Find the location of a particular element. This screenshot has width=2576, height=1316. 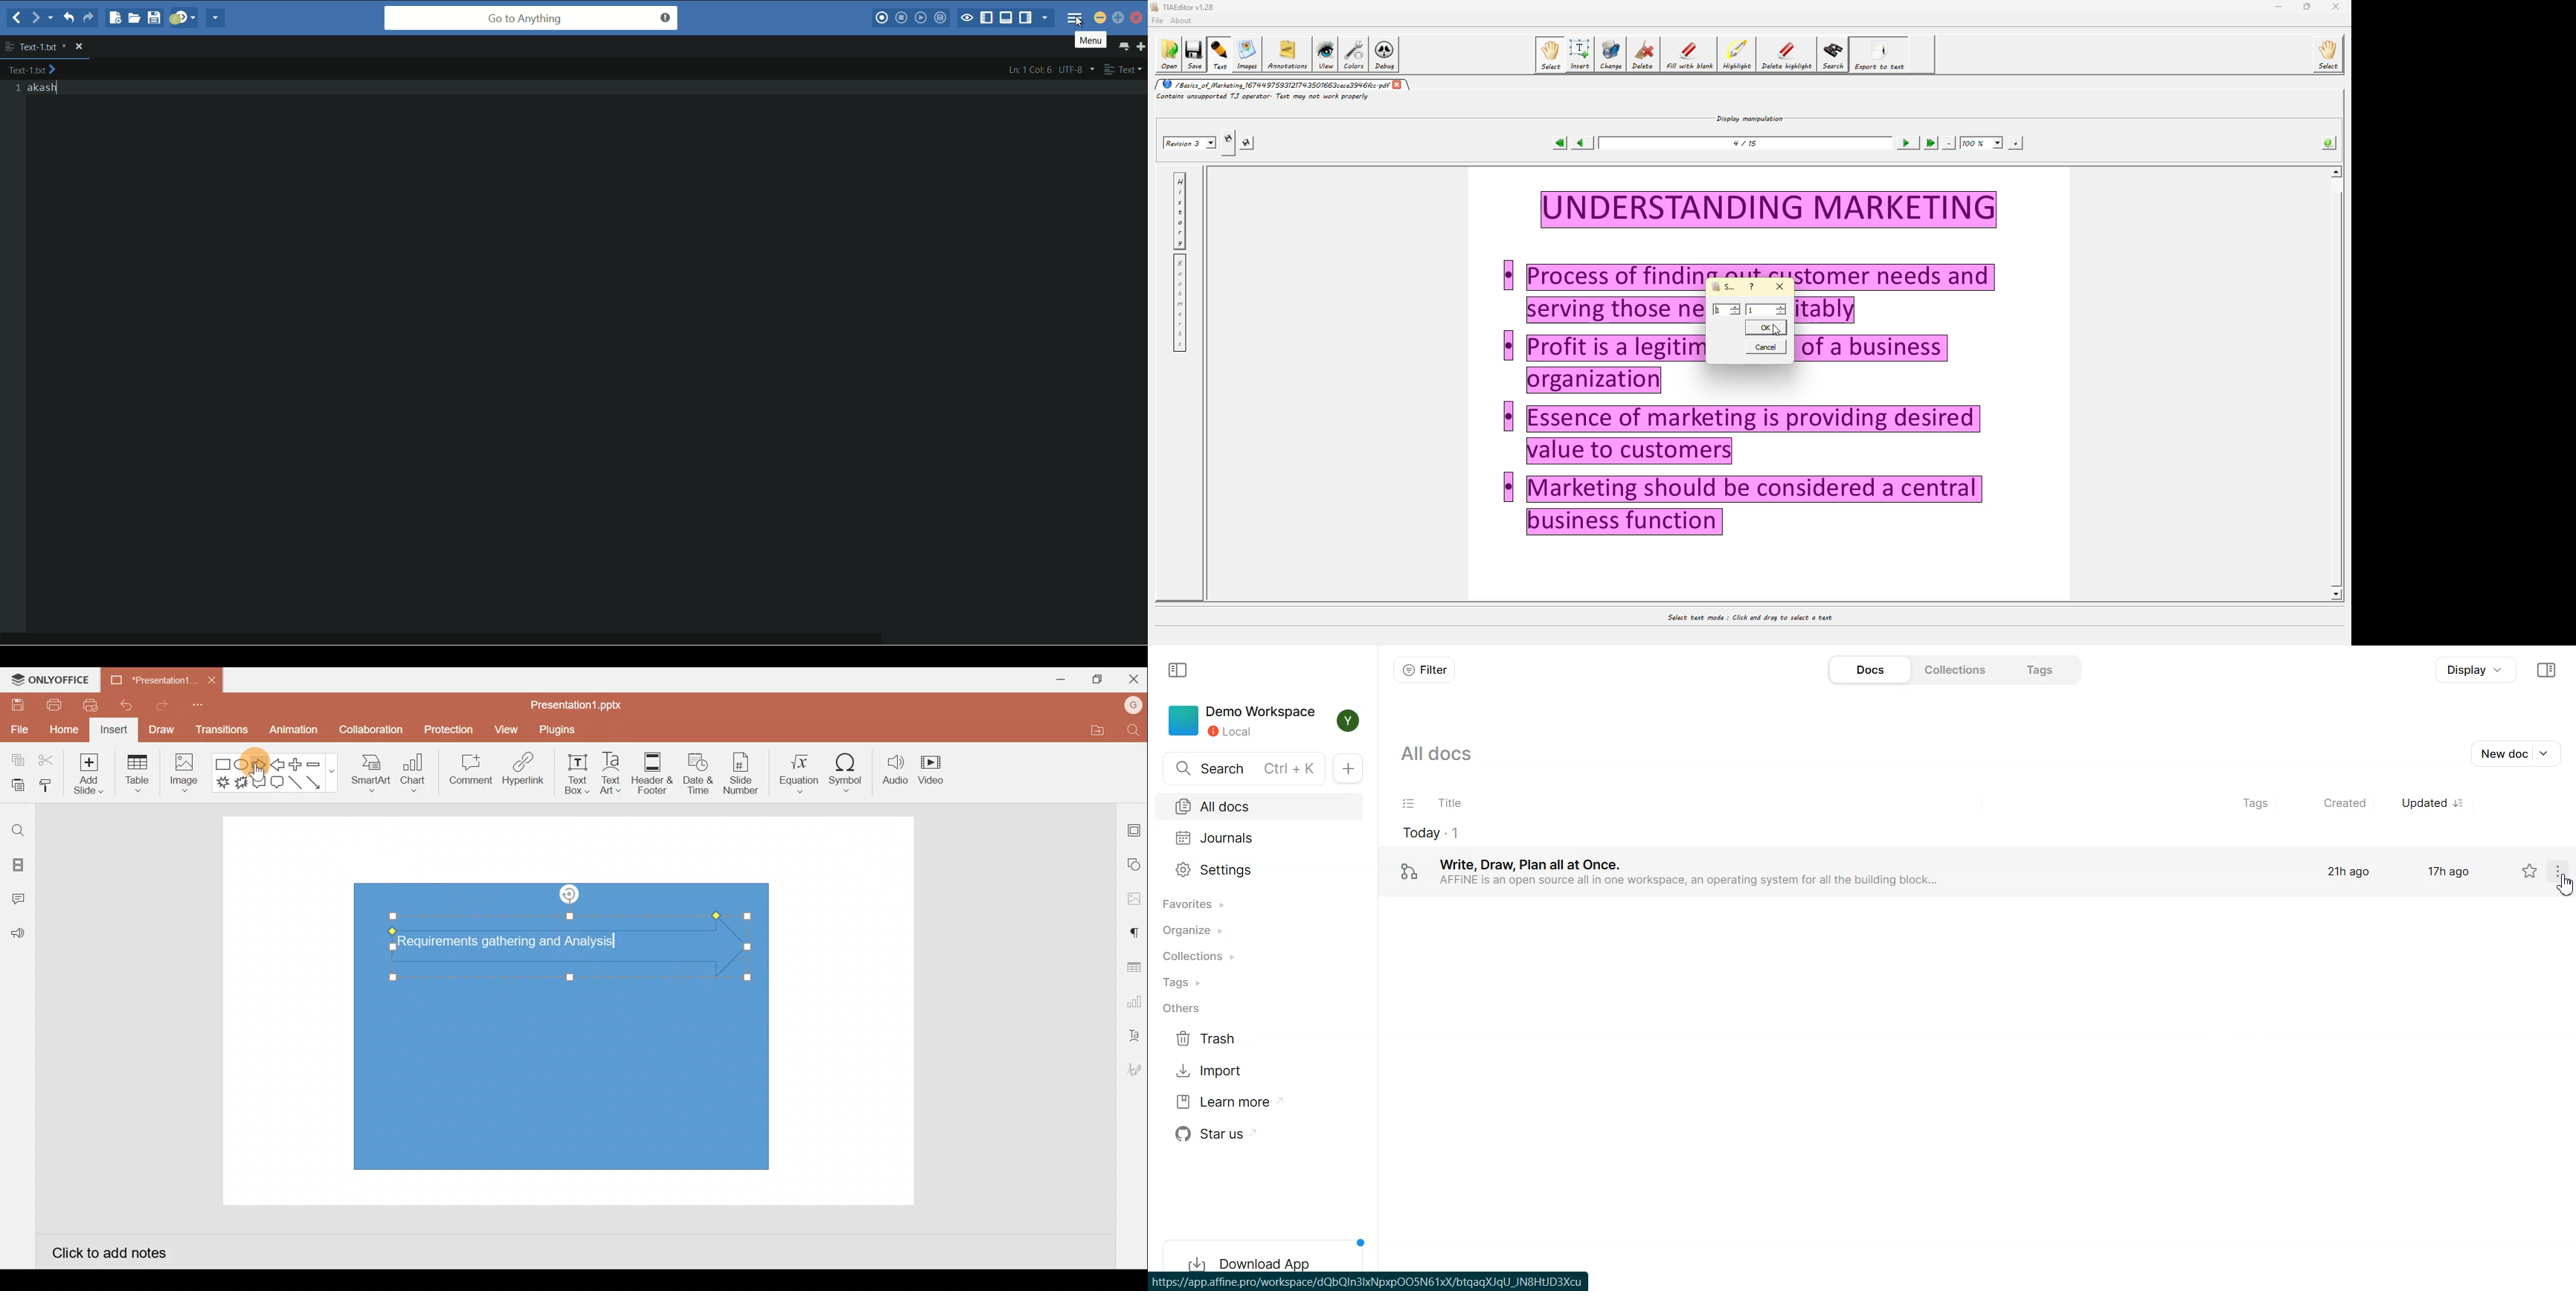

Header & footer is located at coordinates (653, 770).